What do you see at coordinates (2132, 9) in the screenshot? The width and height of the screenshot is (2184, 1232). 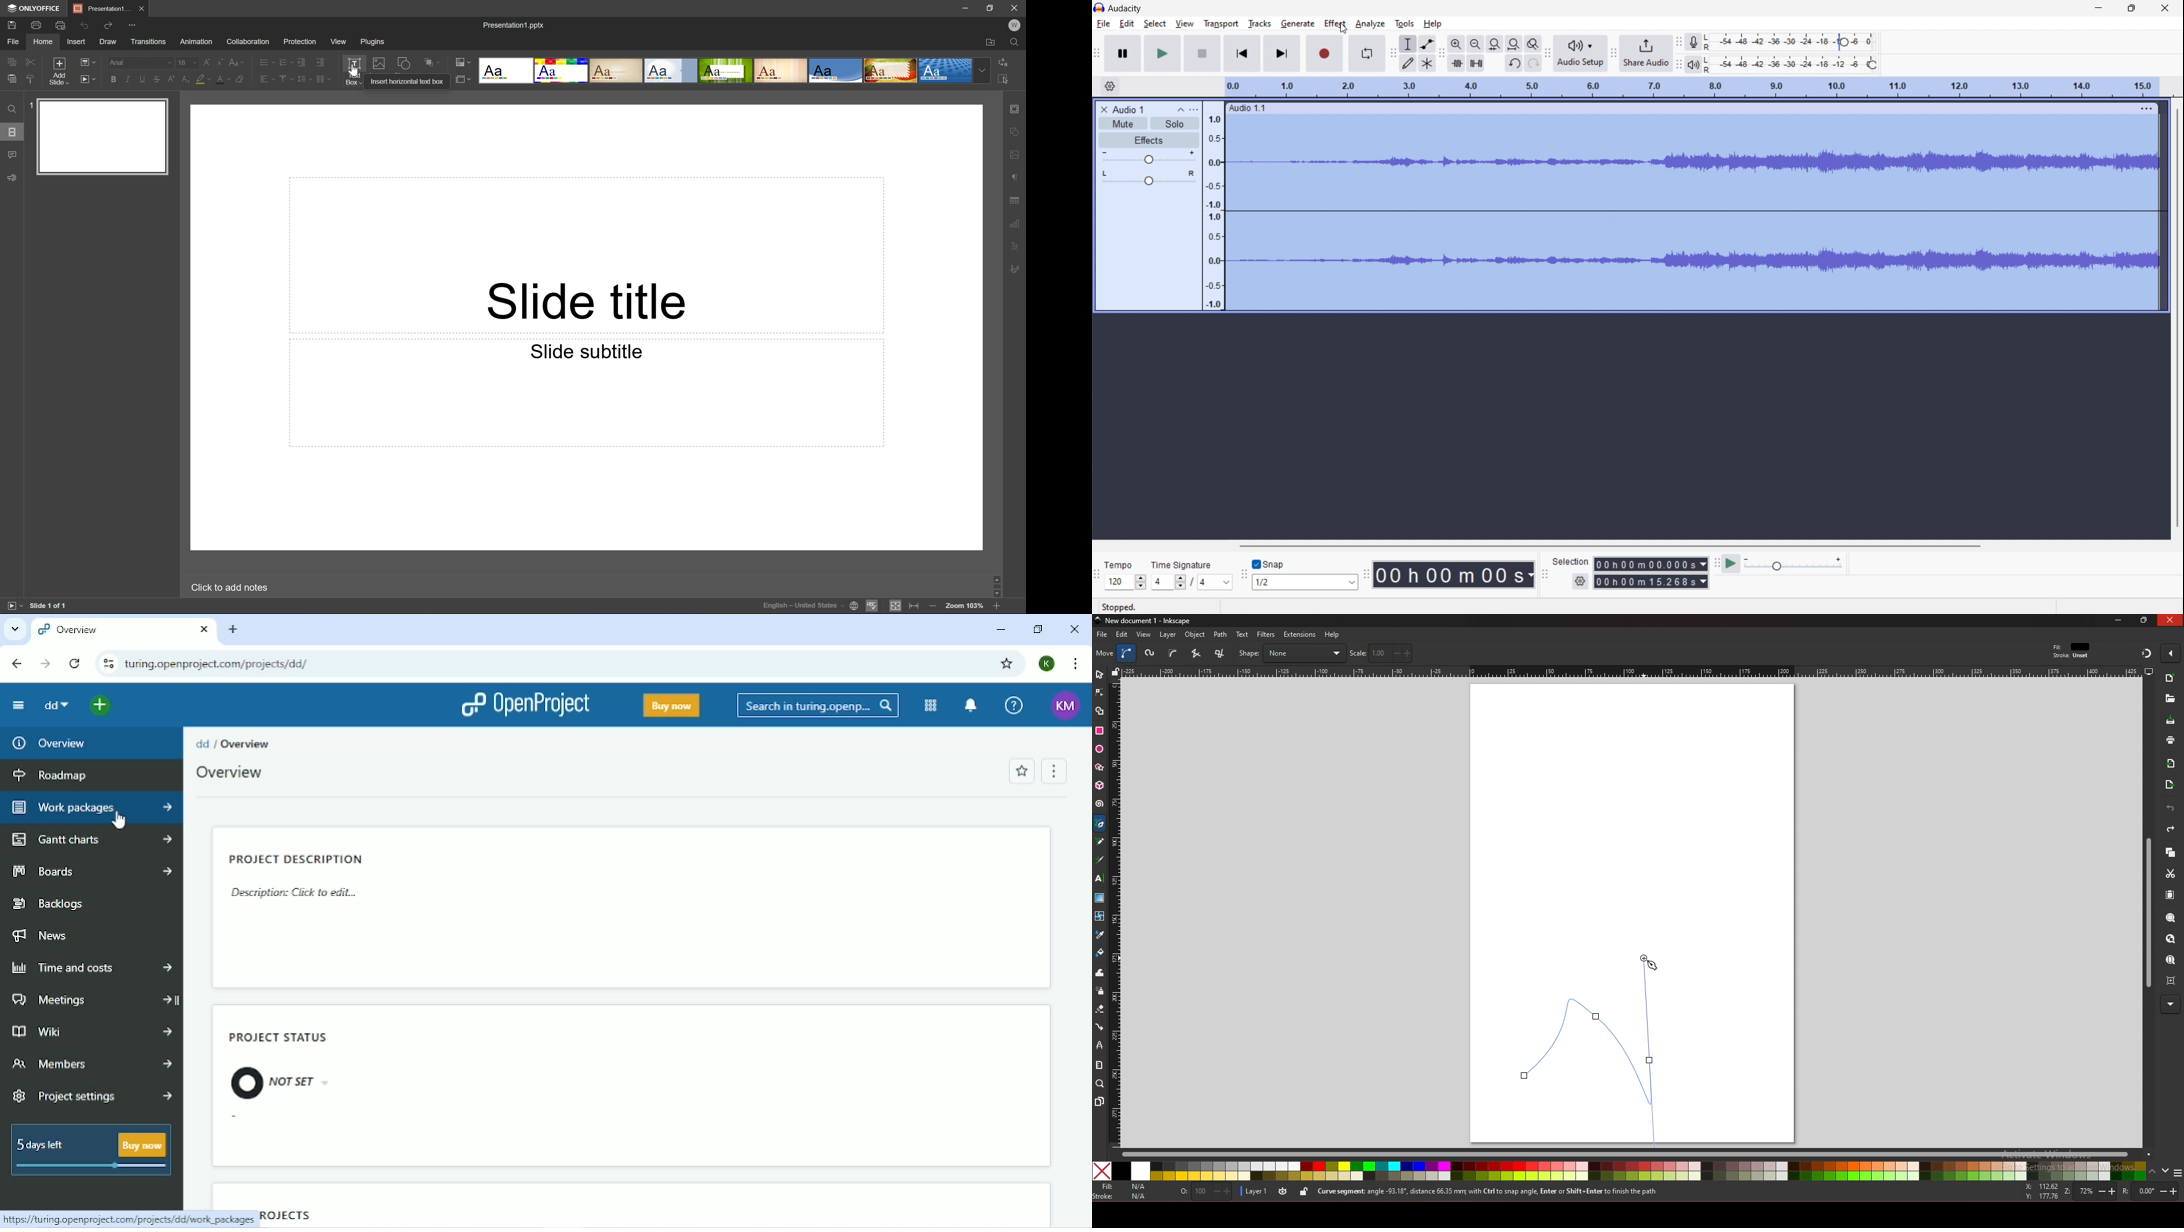 I see `maximize` at bounding box center [2132, 9].